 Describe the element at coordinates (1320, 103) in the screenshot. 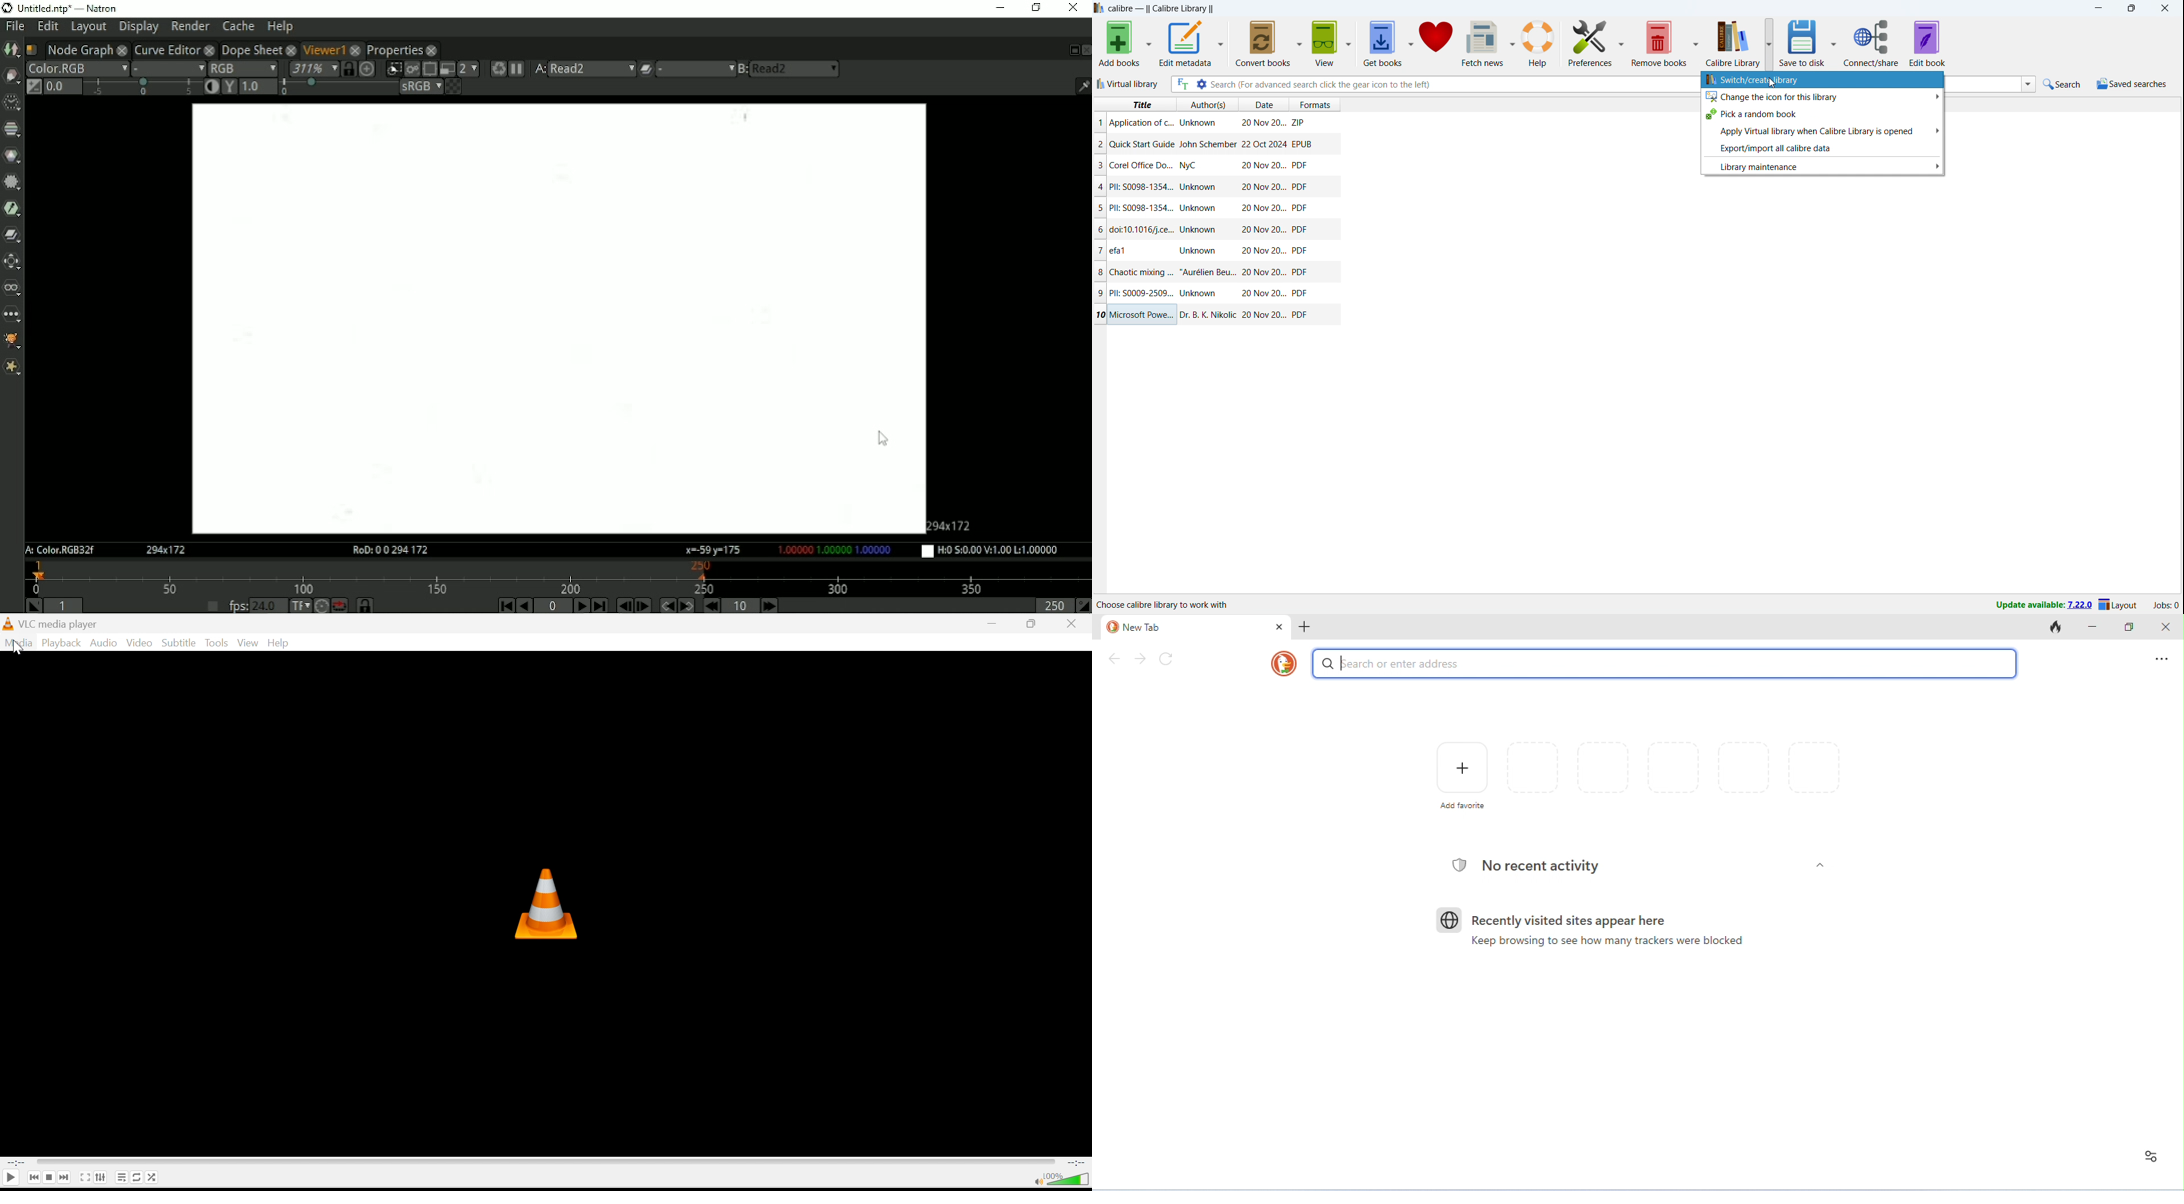

I see `formats` at that location.